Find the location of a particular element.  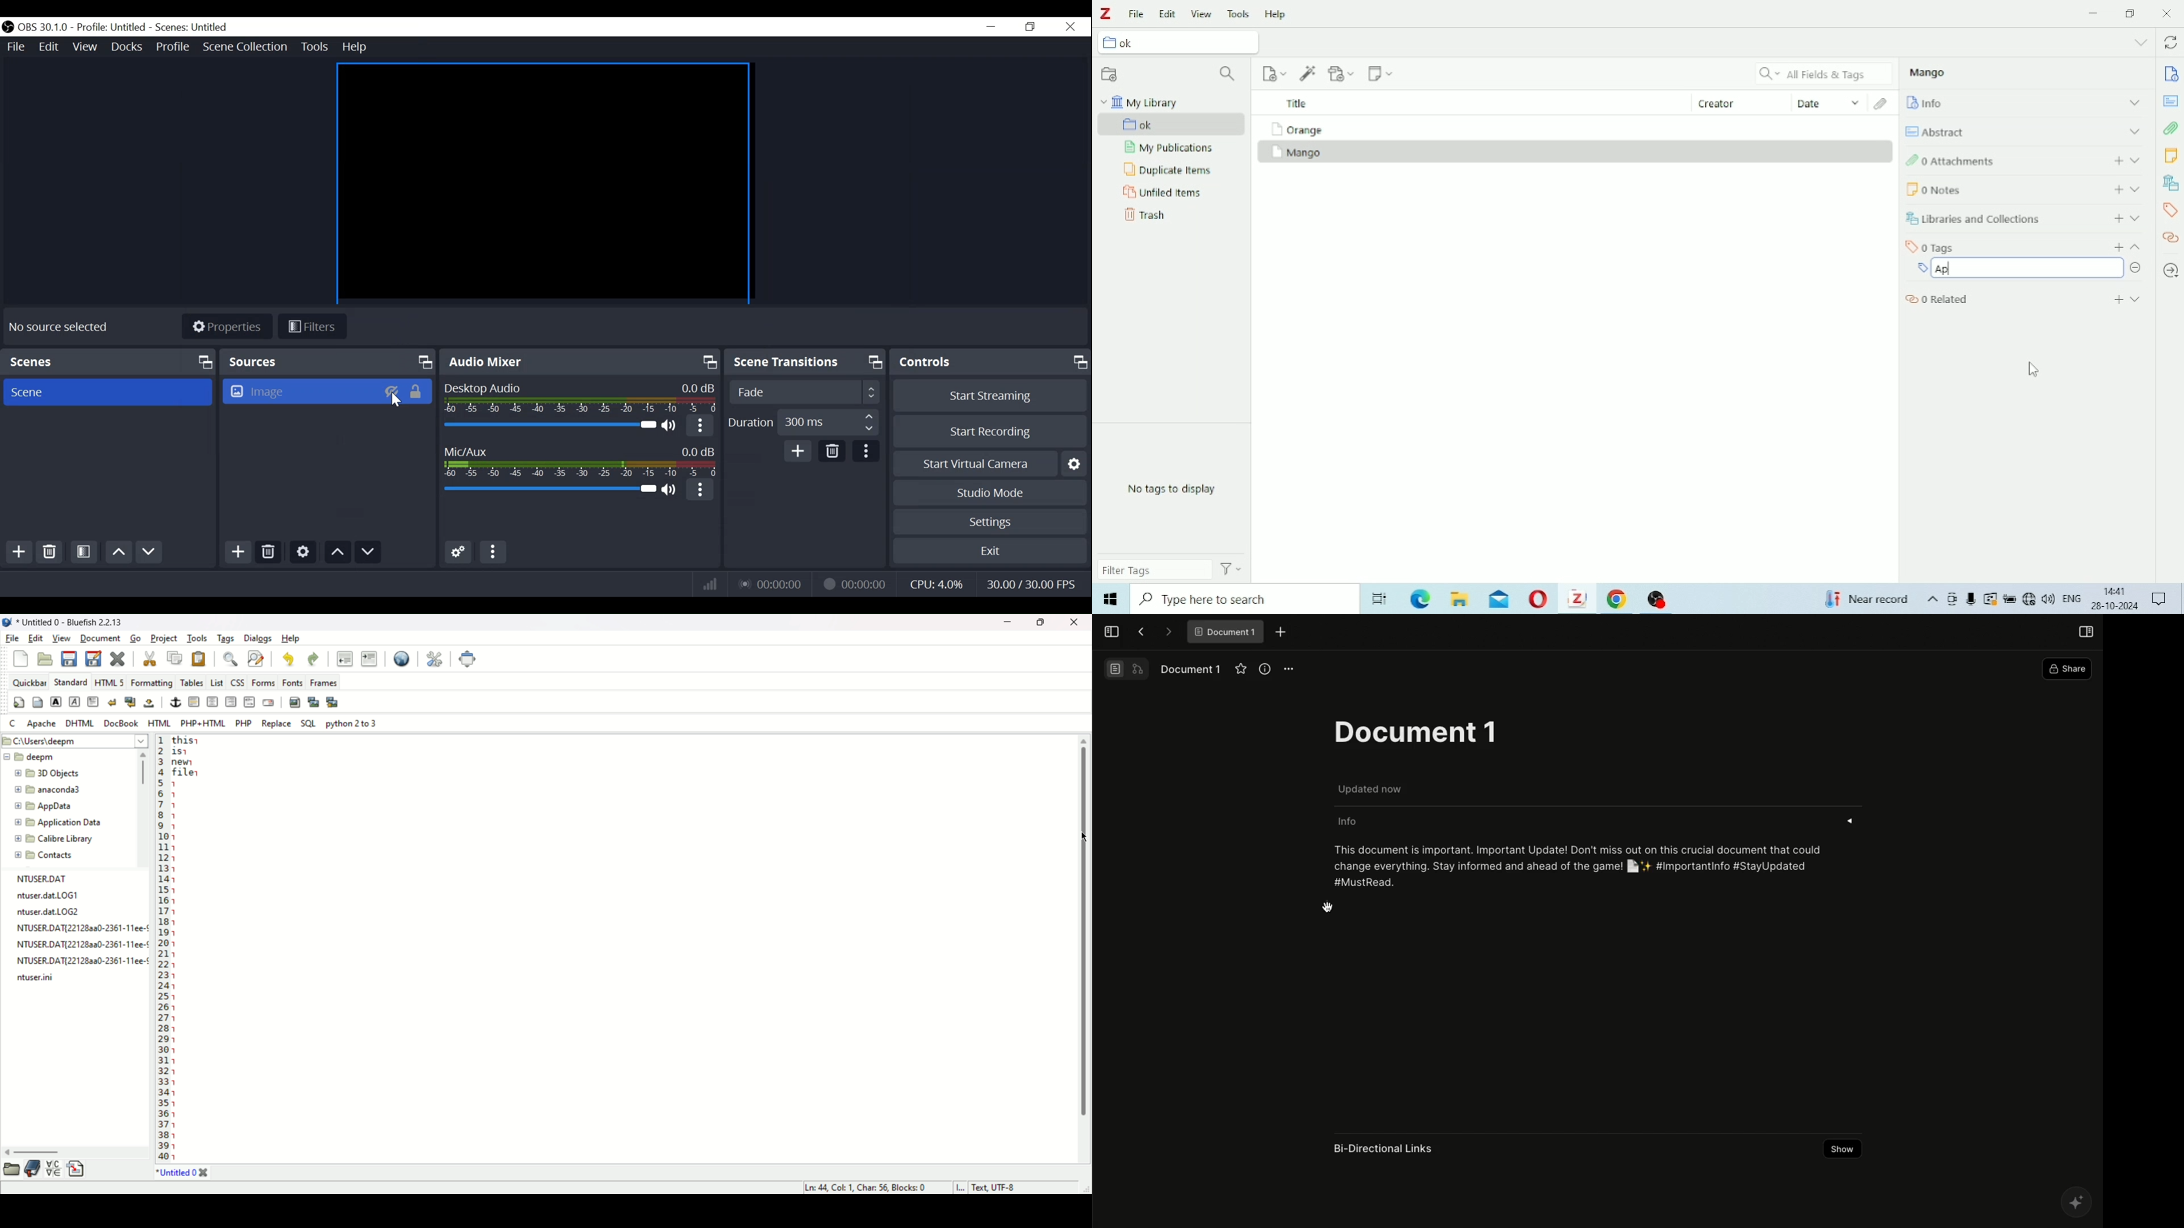

more Options is located at coordinates (865, 452).